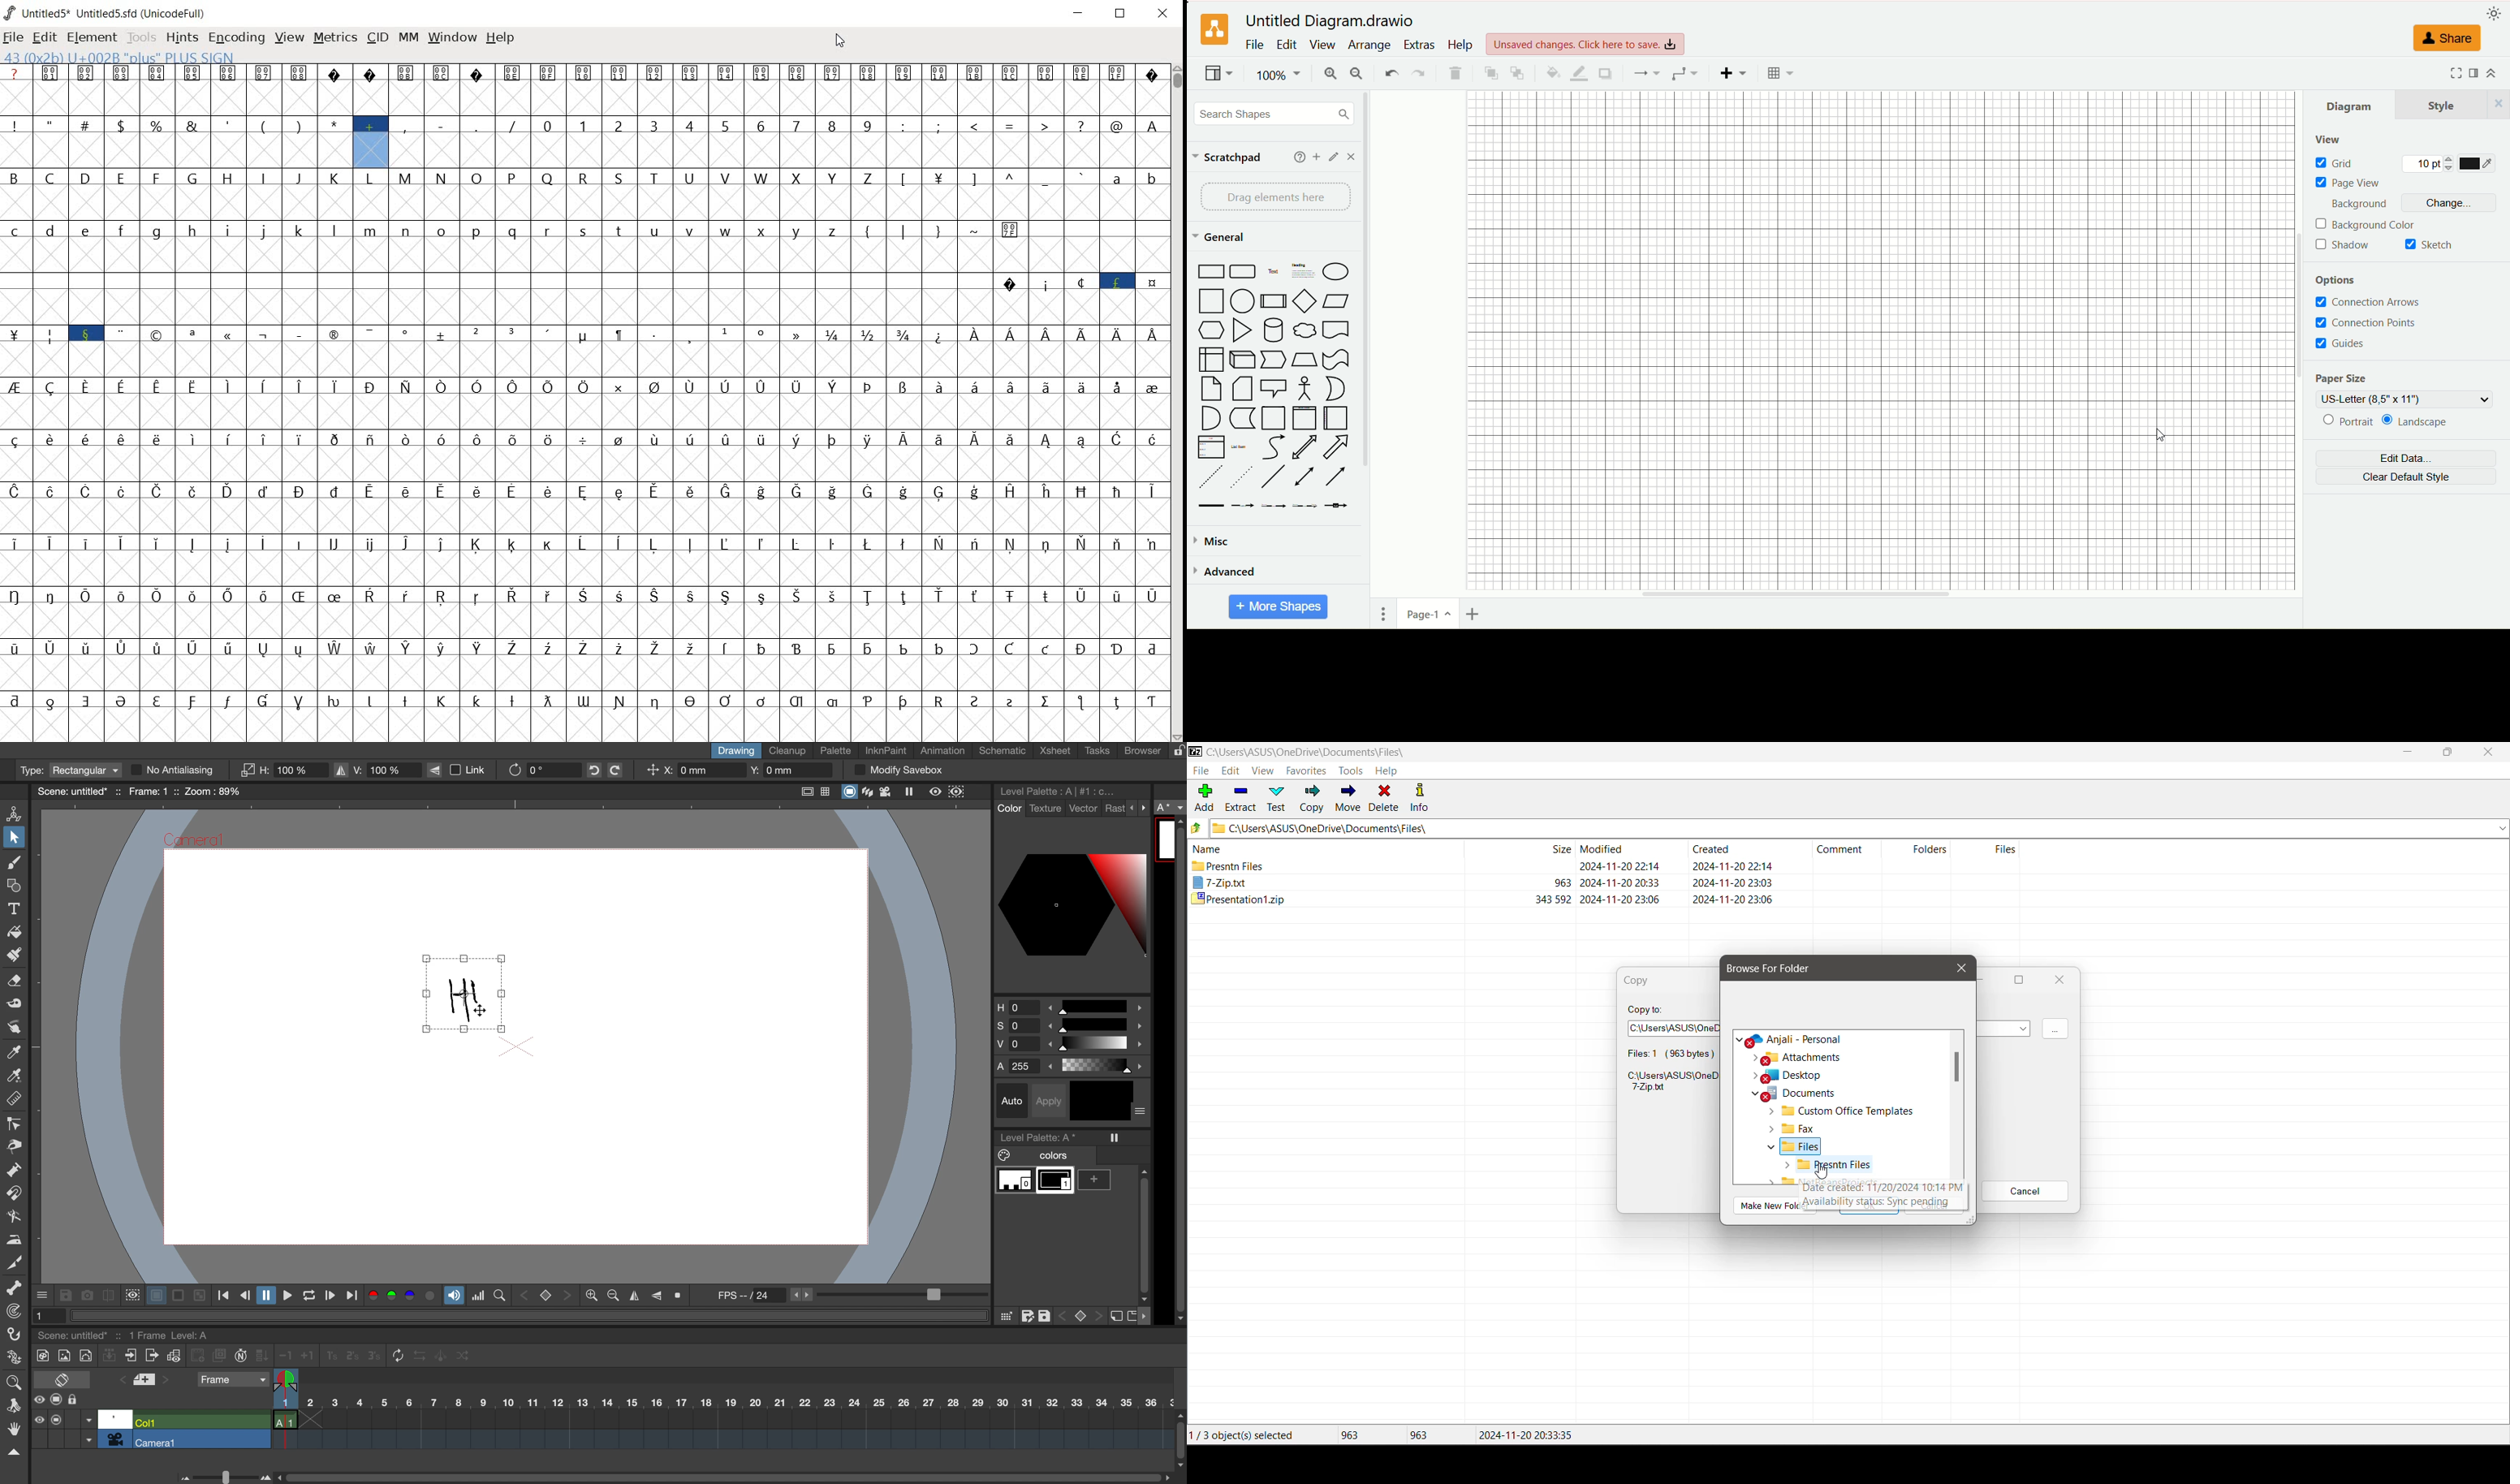  What do you see at coordinates (2367, 225) in the screenshot?
I see `background color` at bounding box center [2367, 225].